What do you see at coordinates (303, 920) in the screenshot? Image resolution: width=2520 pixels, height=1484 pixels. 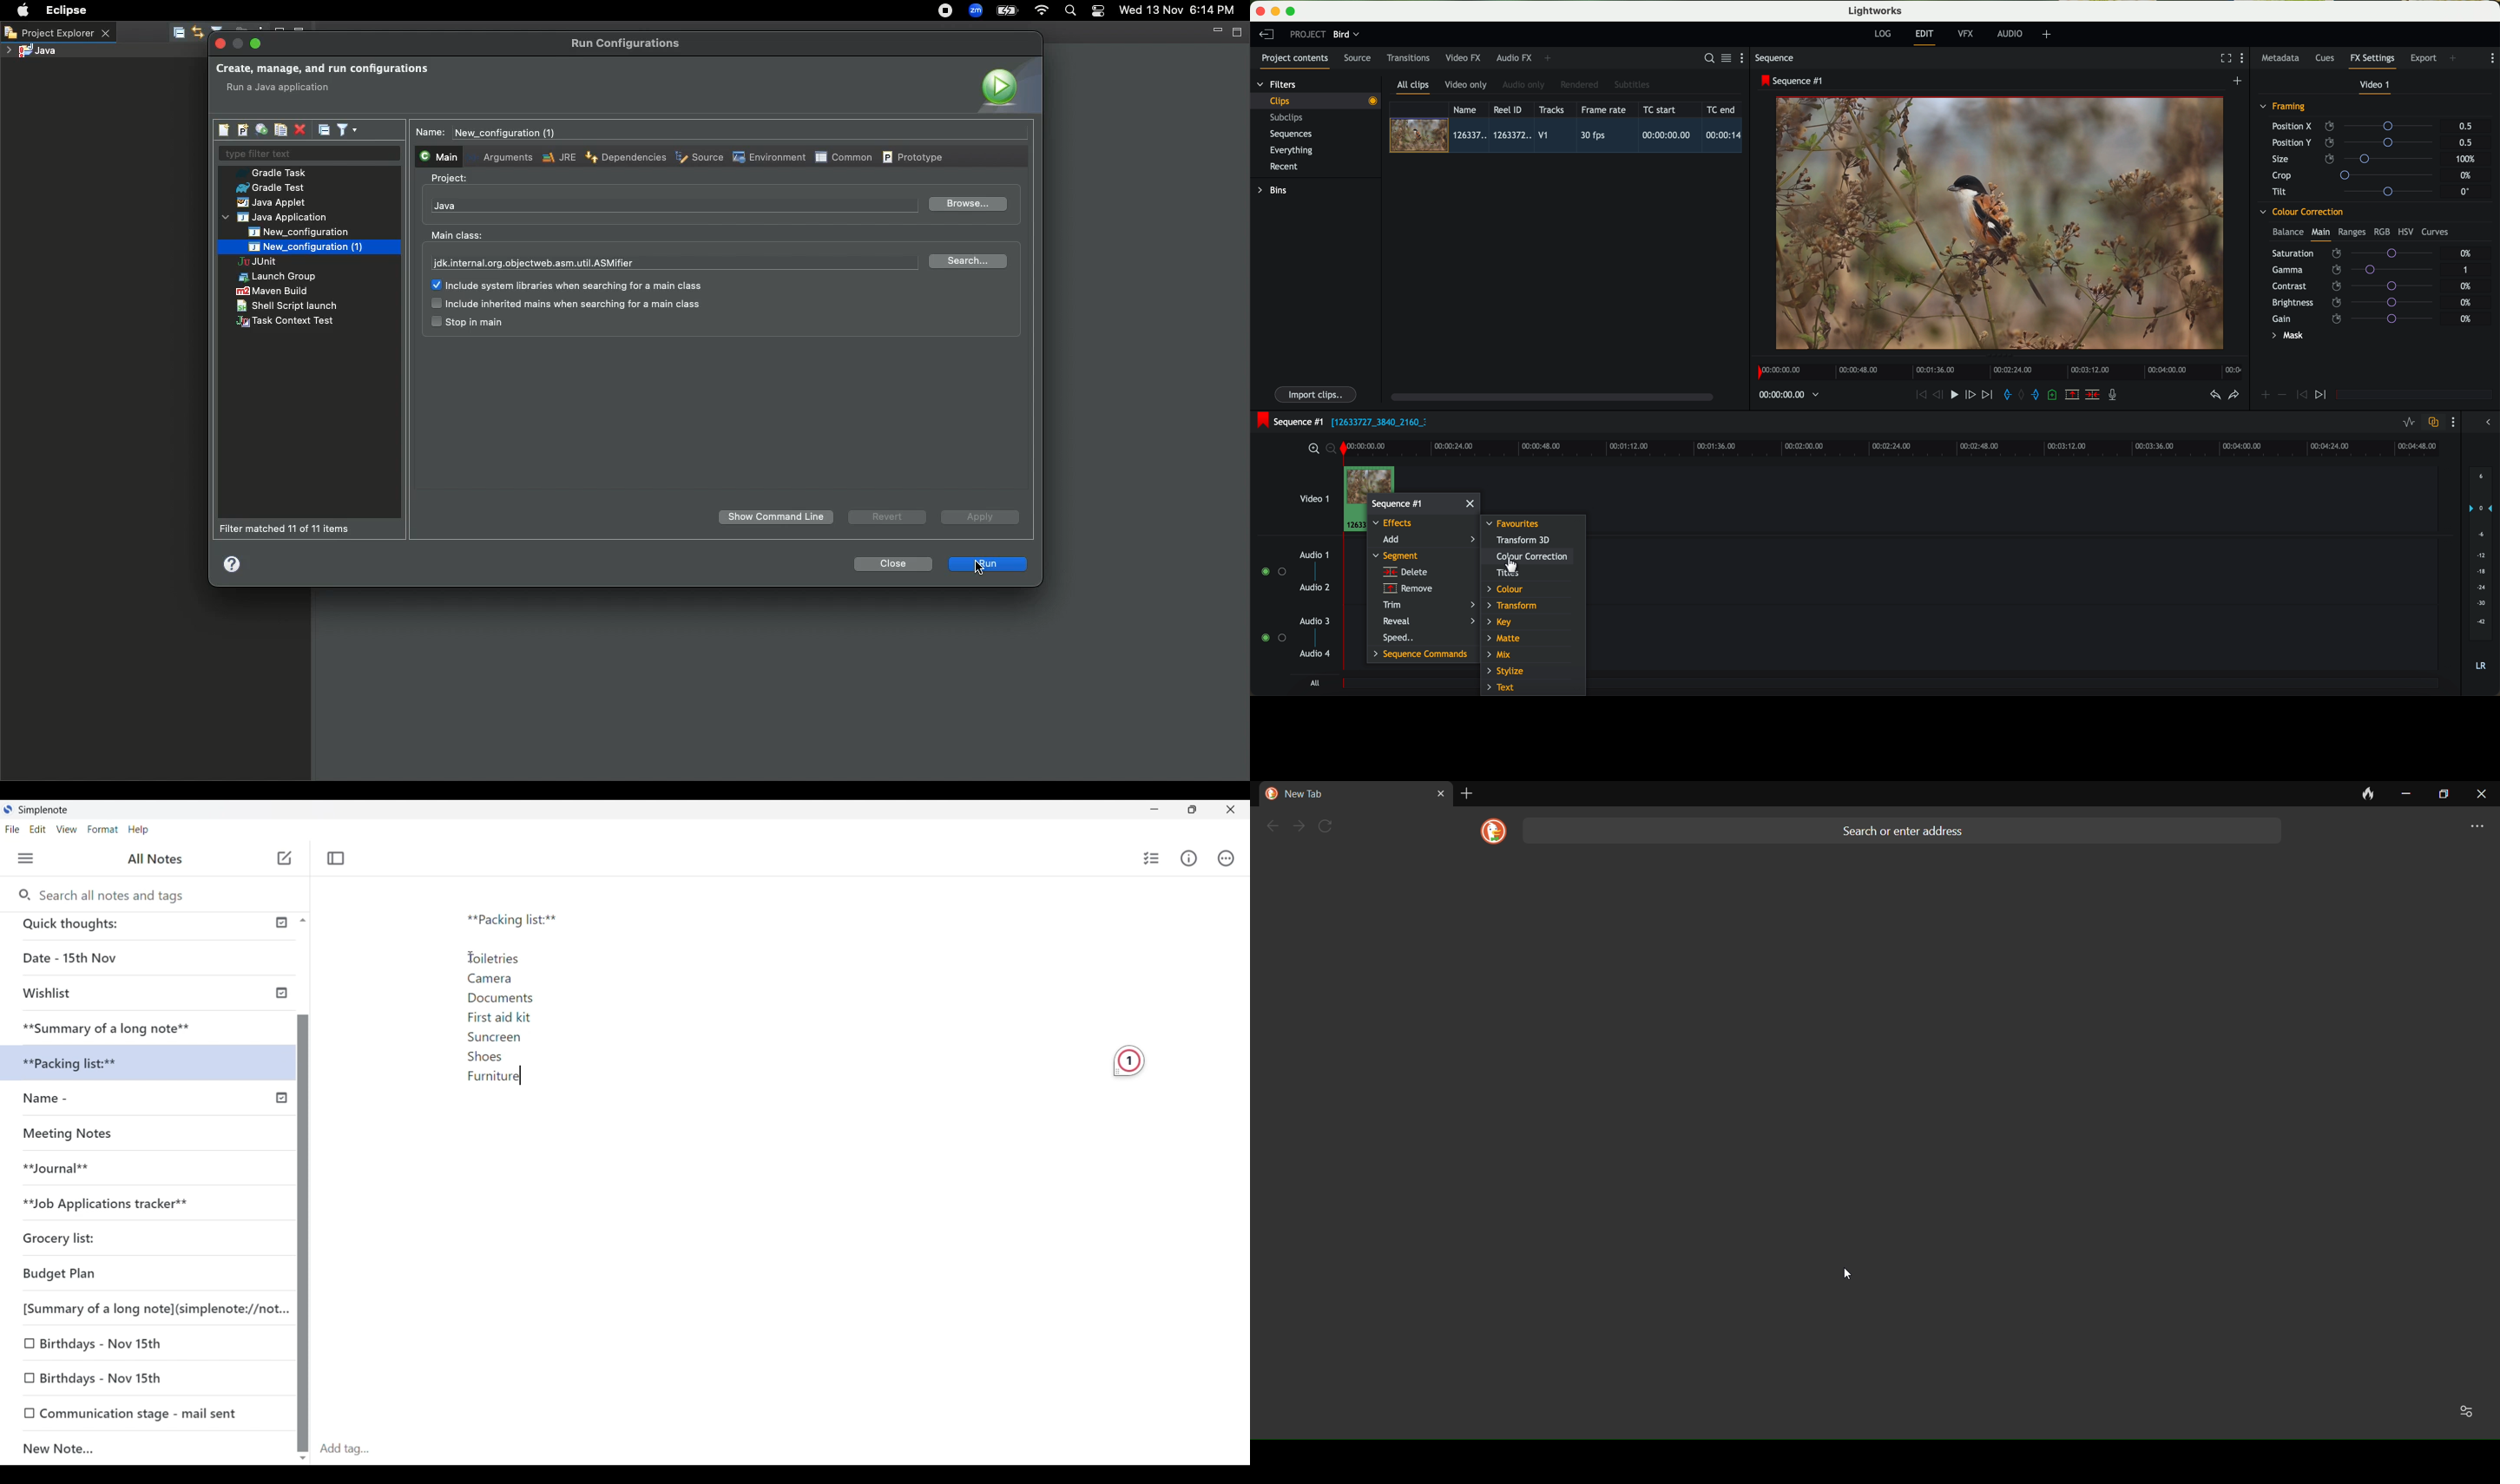 I see `Quick slide to top` at bounding box center [303, 920].